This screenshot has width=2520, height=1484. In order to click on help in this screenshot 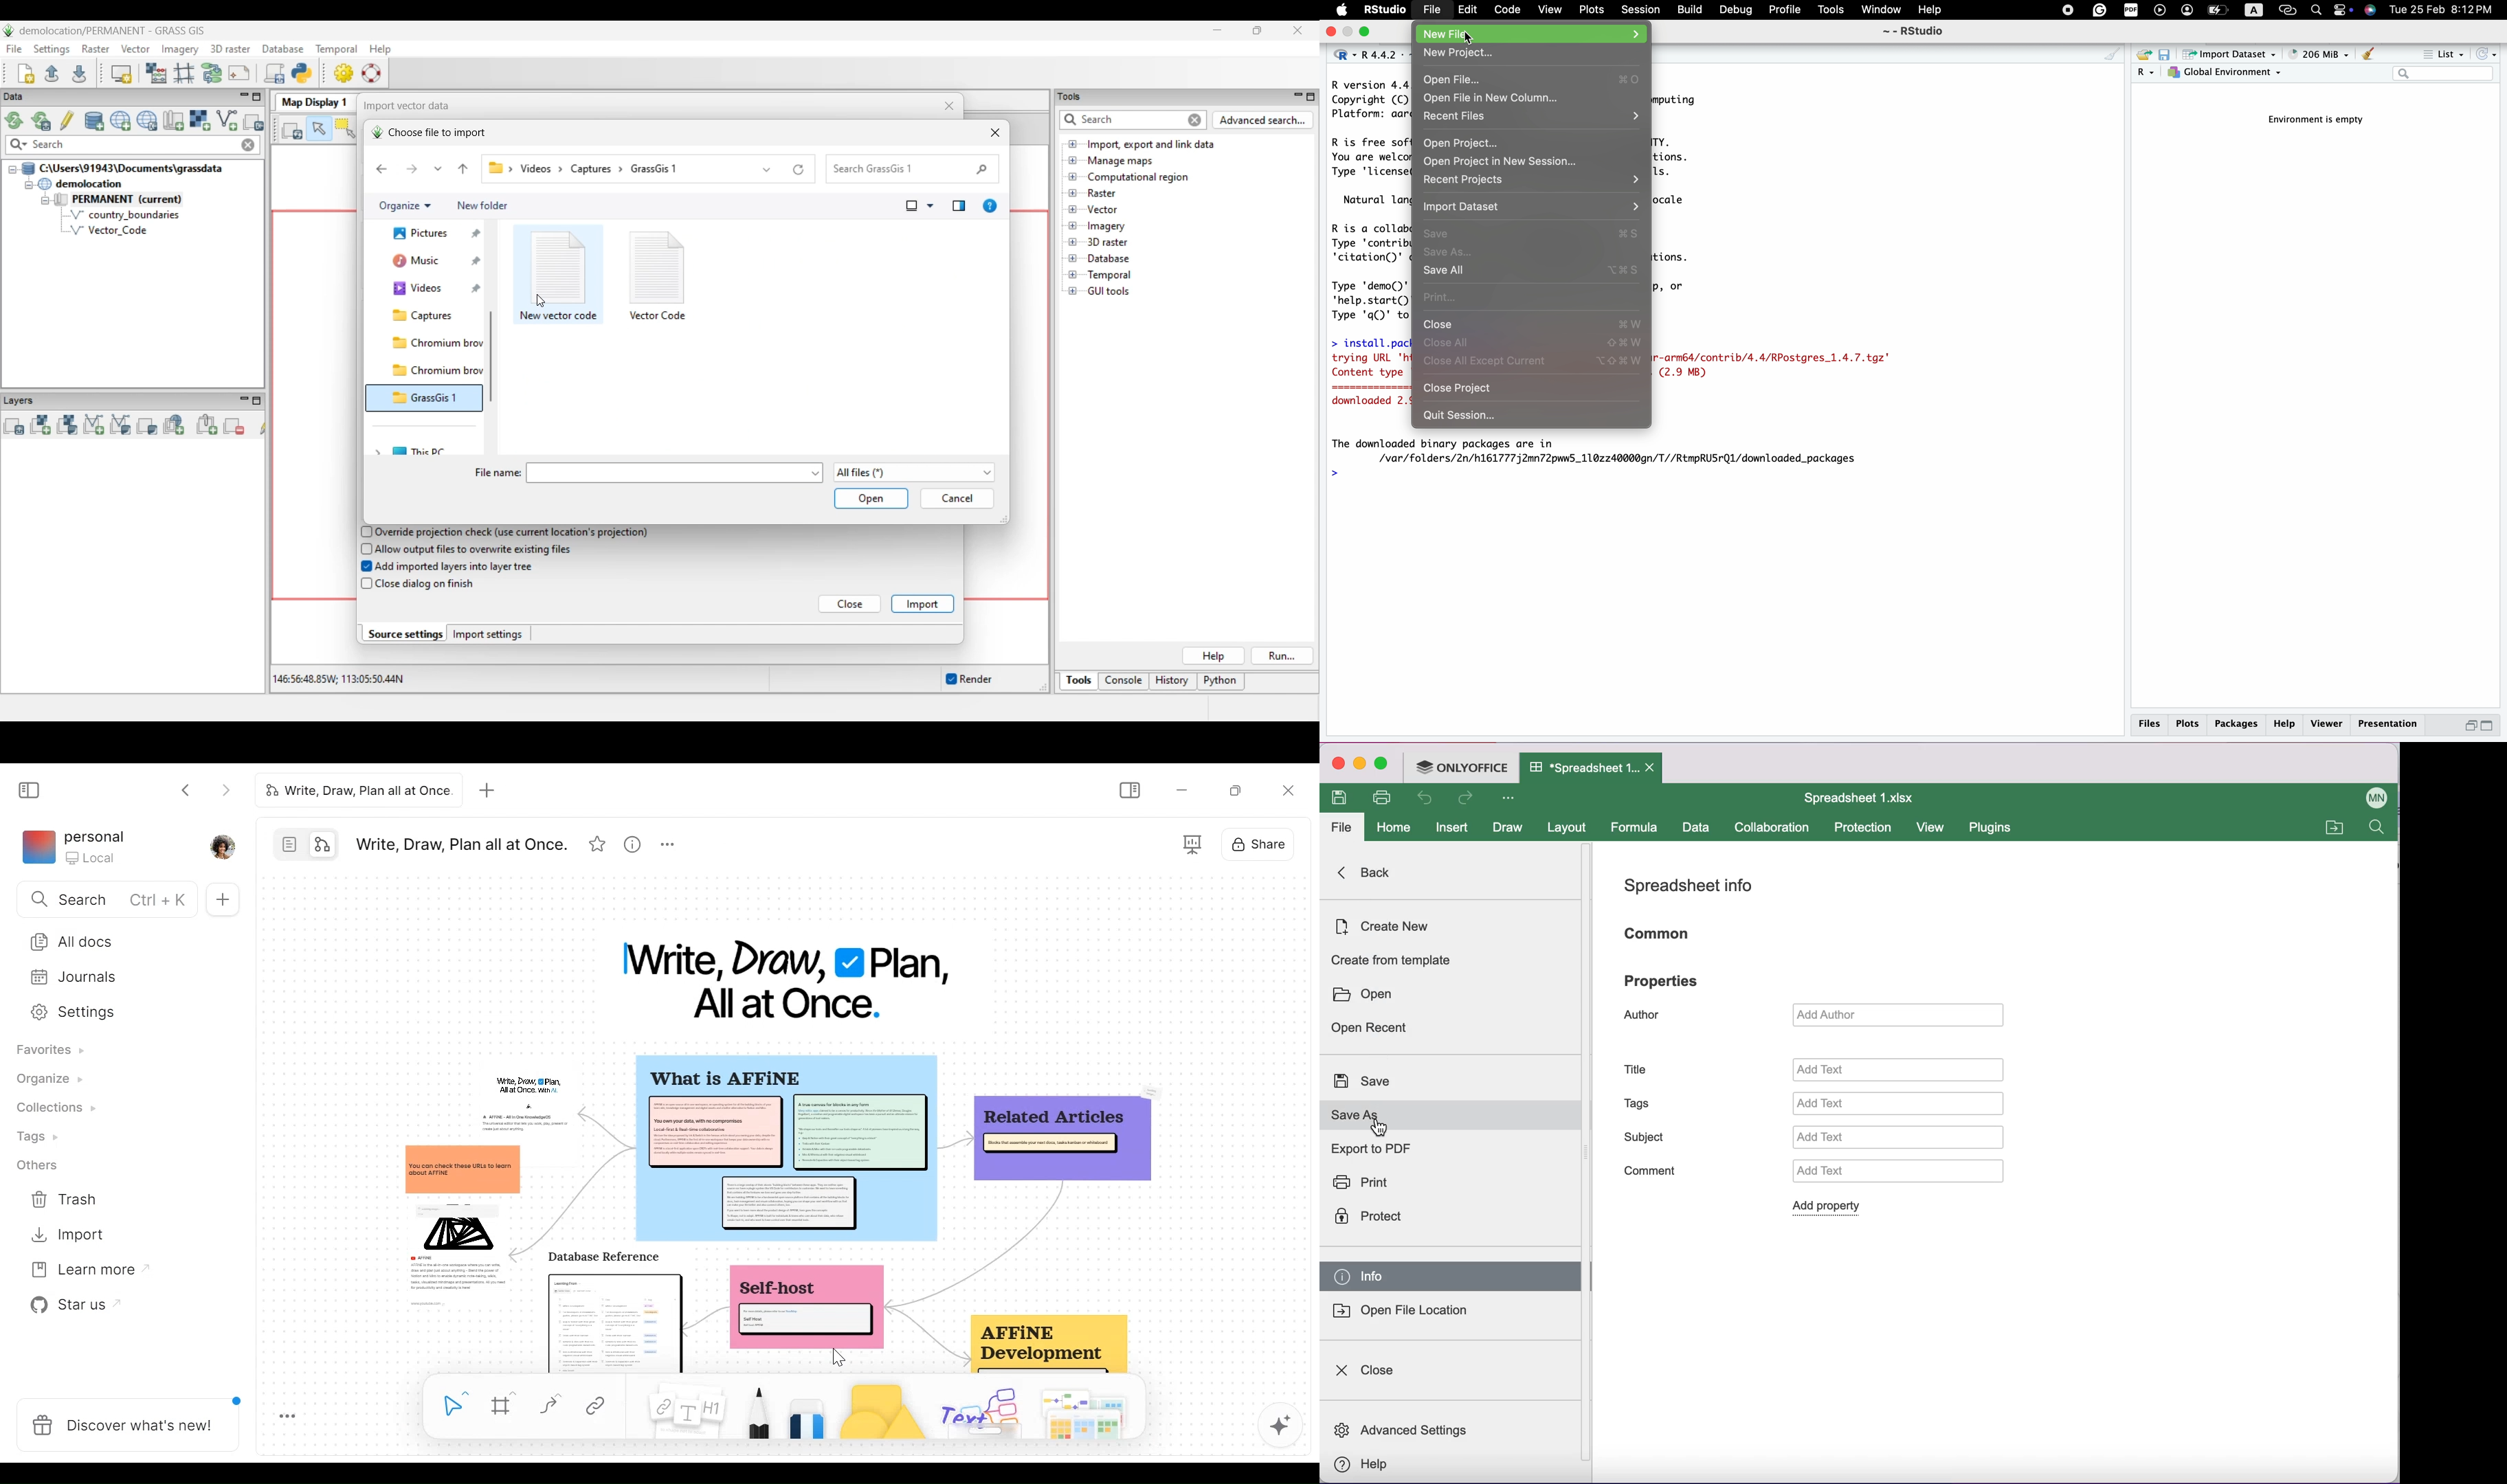, I will do `click(2284, 725)`.